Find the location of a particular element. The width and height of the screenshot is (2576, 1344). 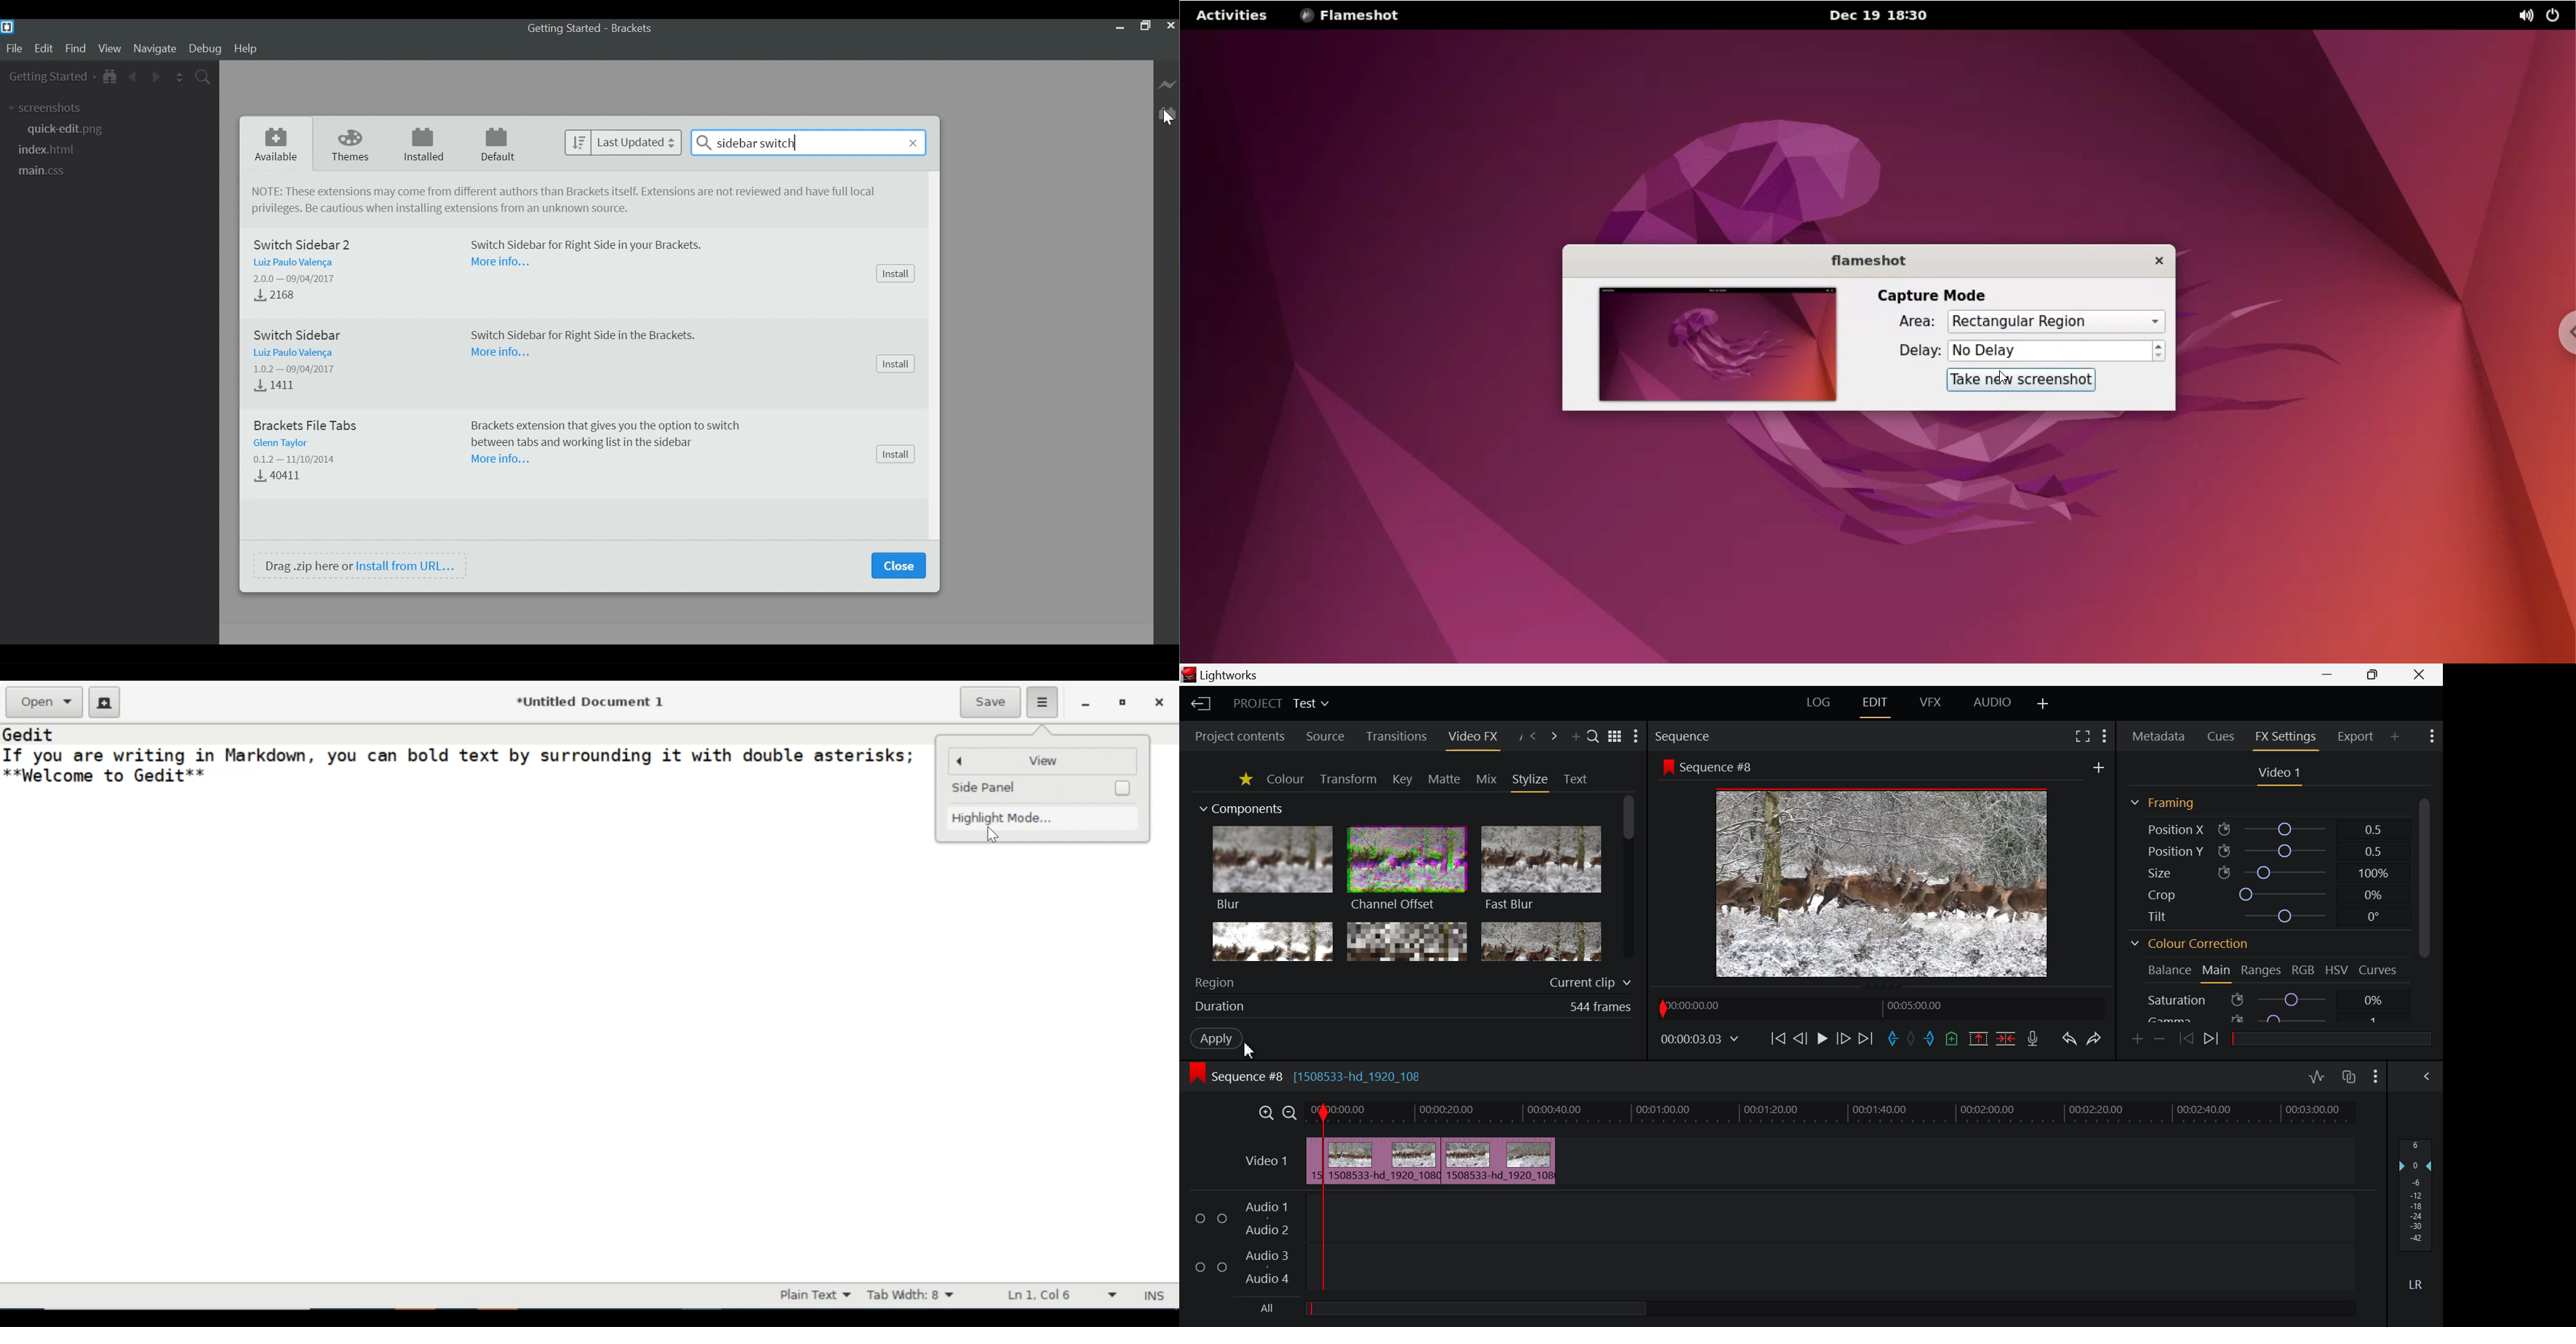

Cursor on Stop Preview is located at coordinates (1822, 1040).